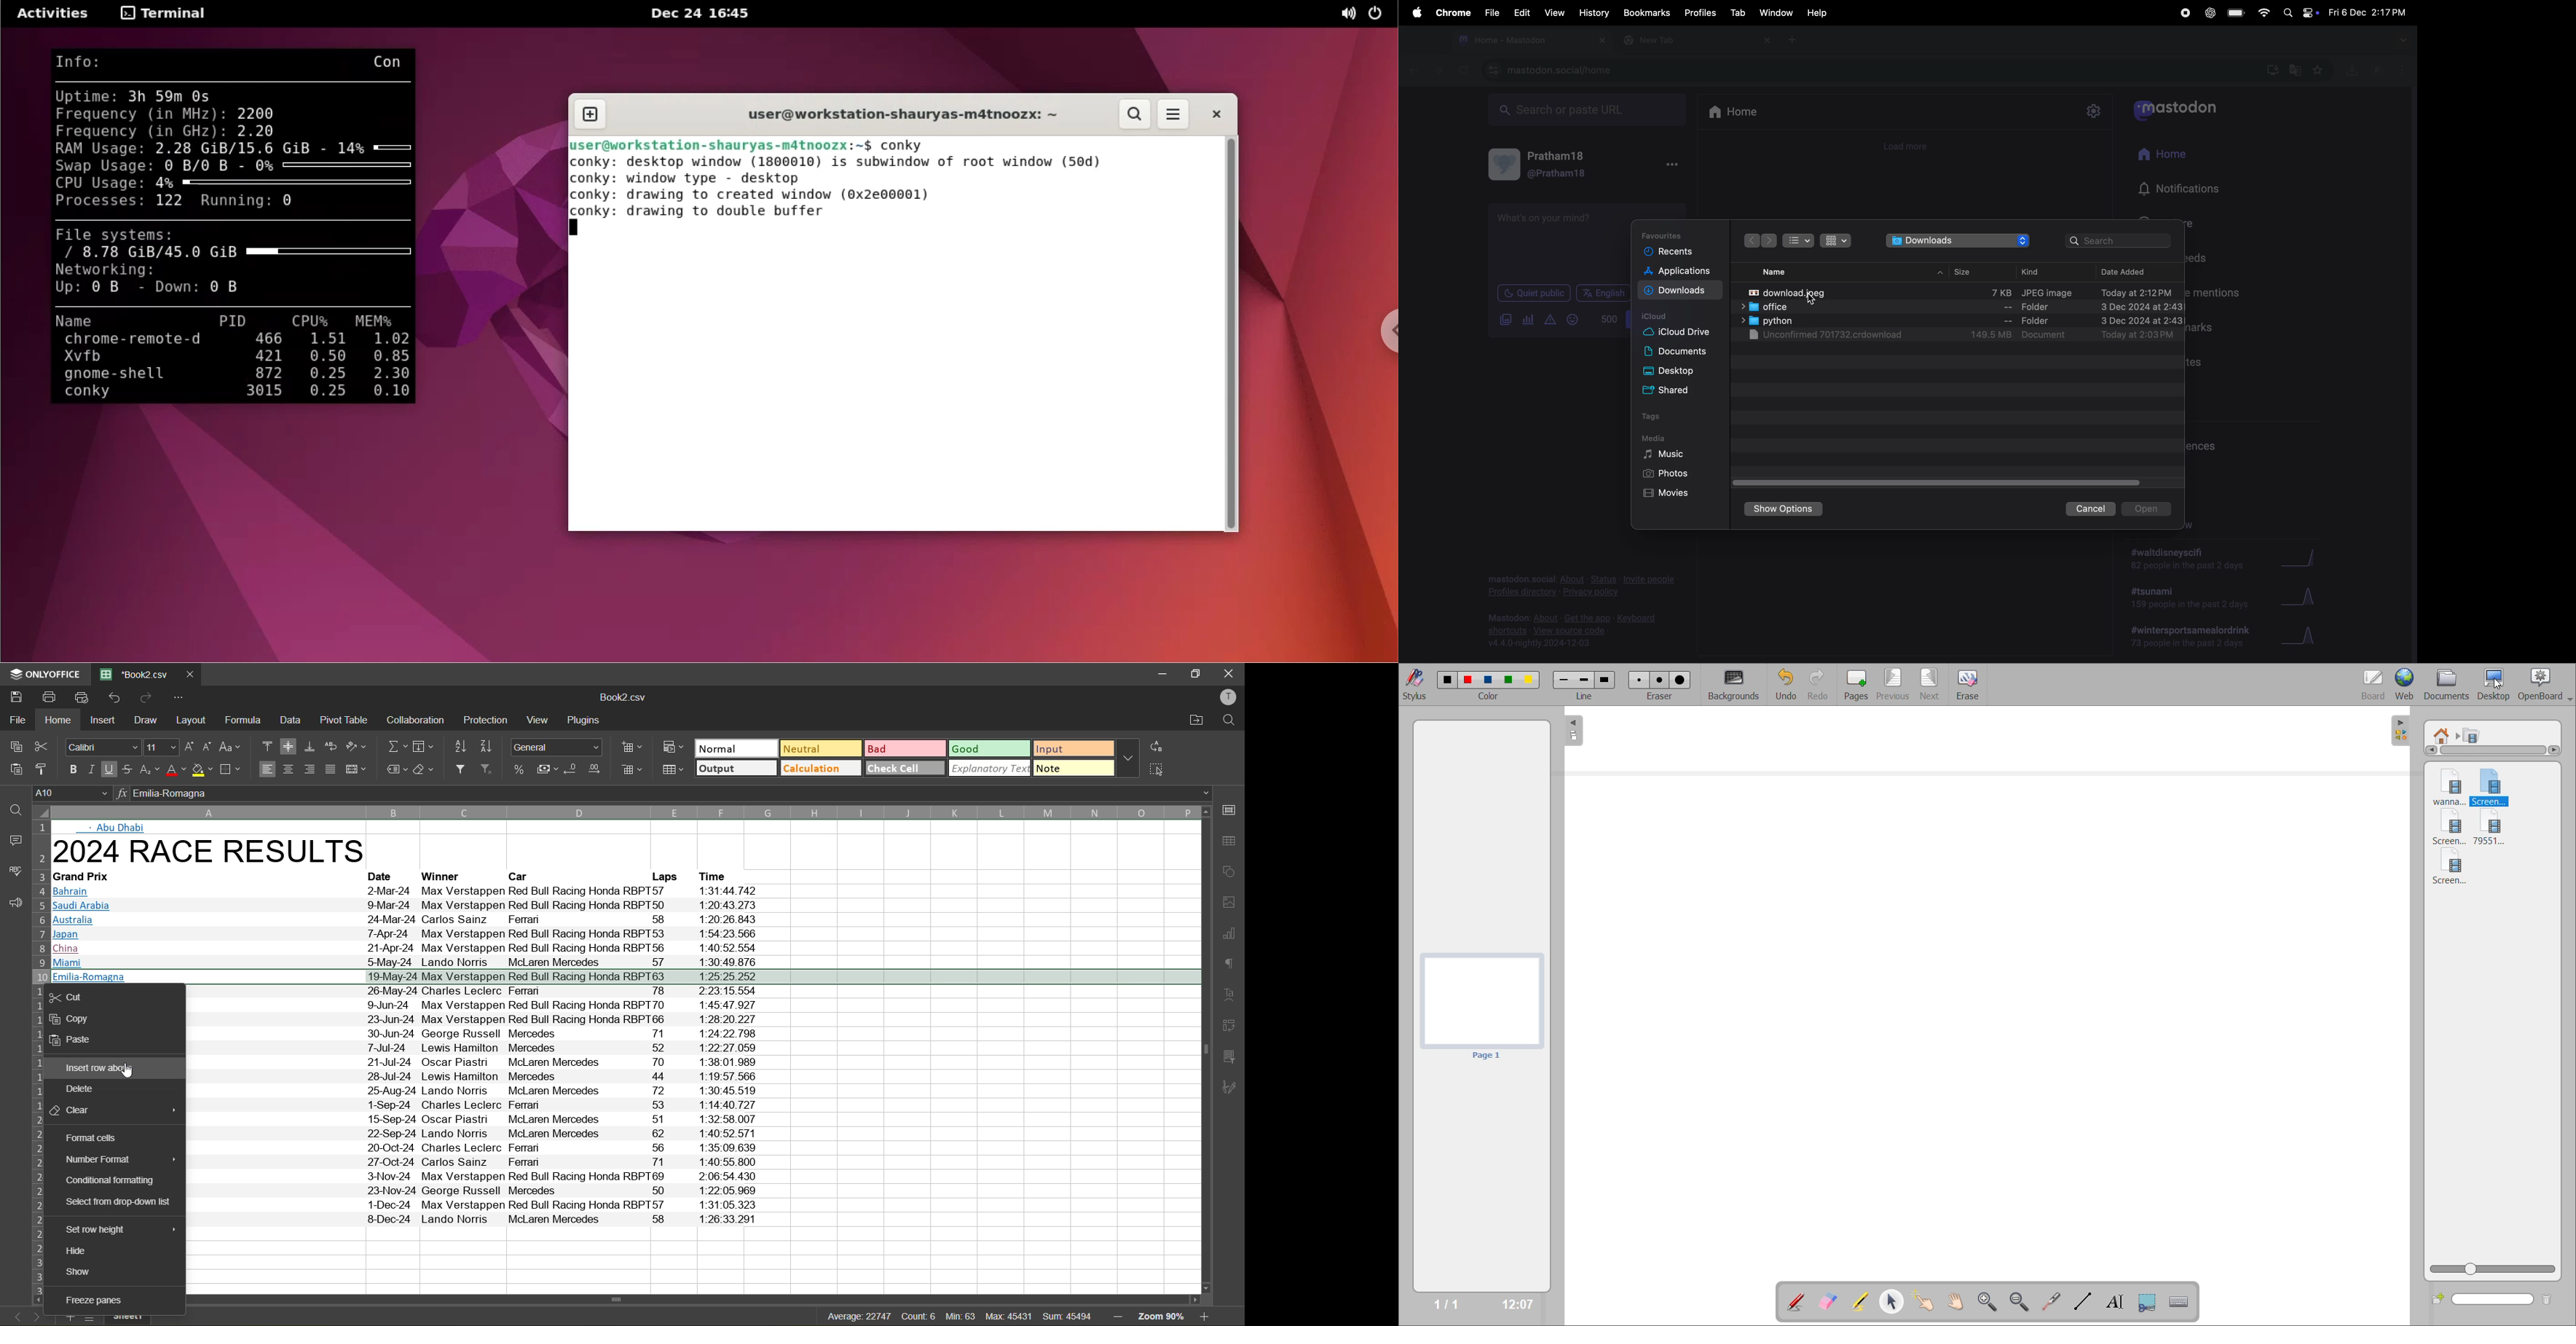 This screenshot has width=2576, height=1344. What do you see at coordinates (1206, 1288) in the screenshot?
I see `move down` at bounding box center [1206, 1288].